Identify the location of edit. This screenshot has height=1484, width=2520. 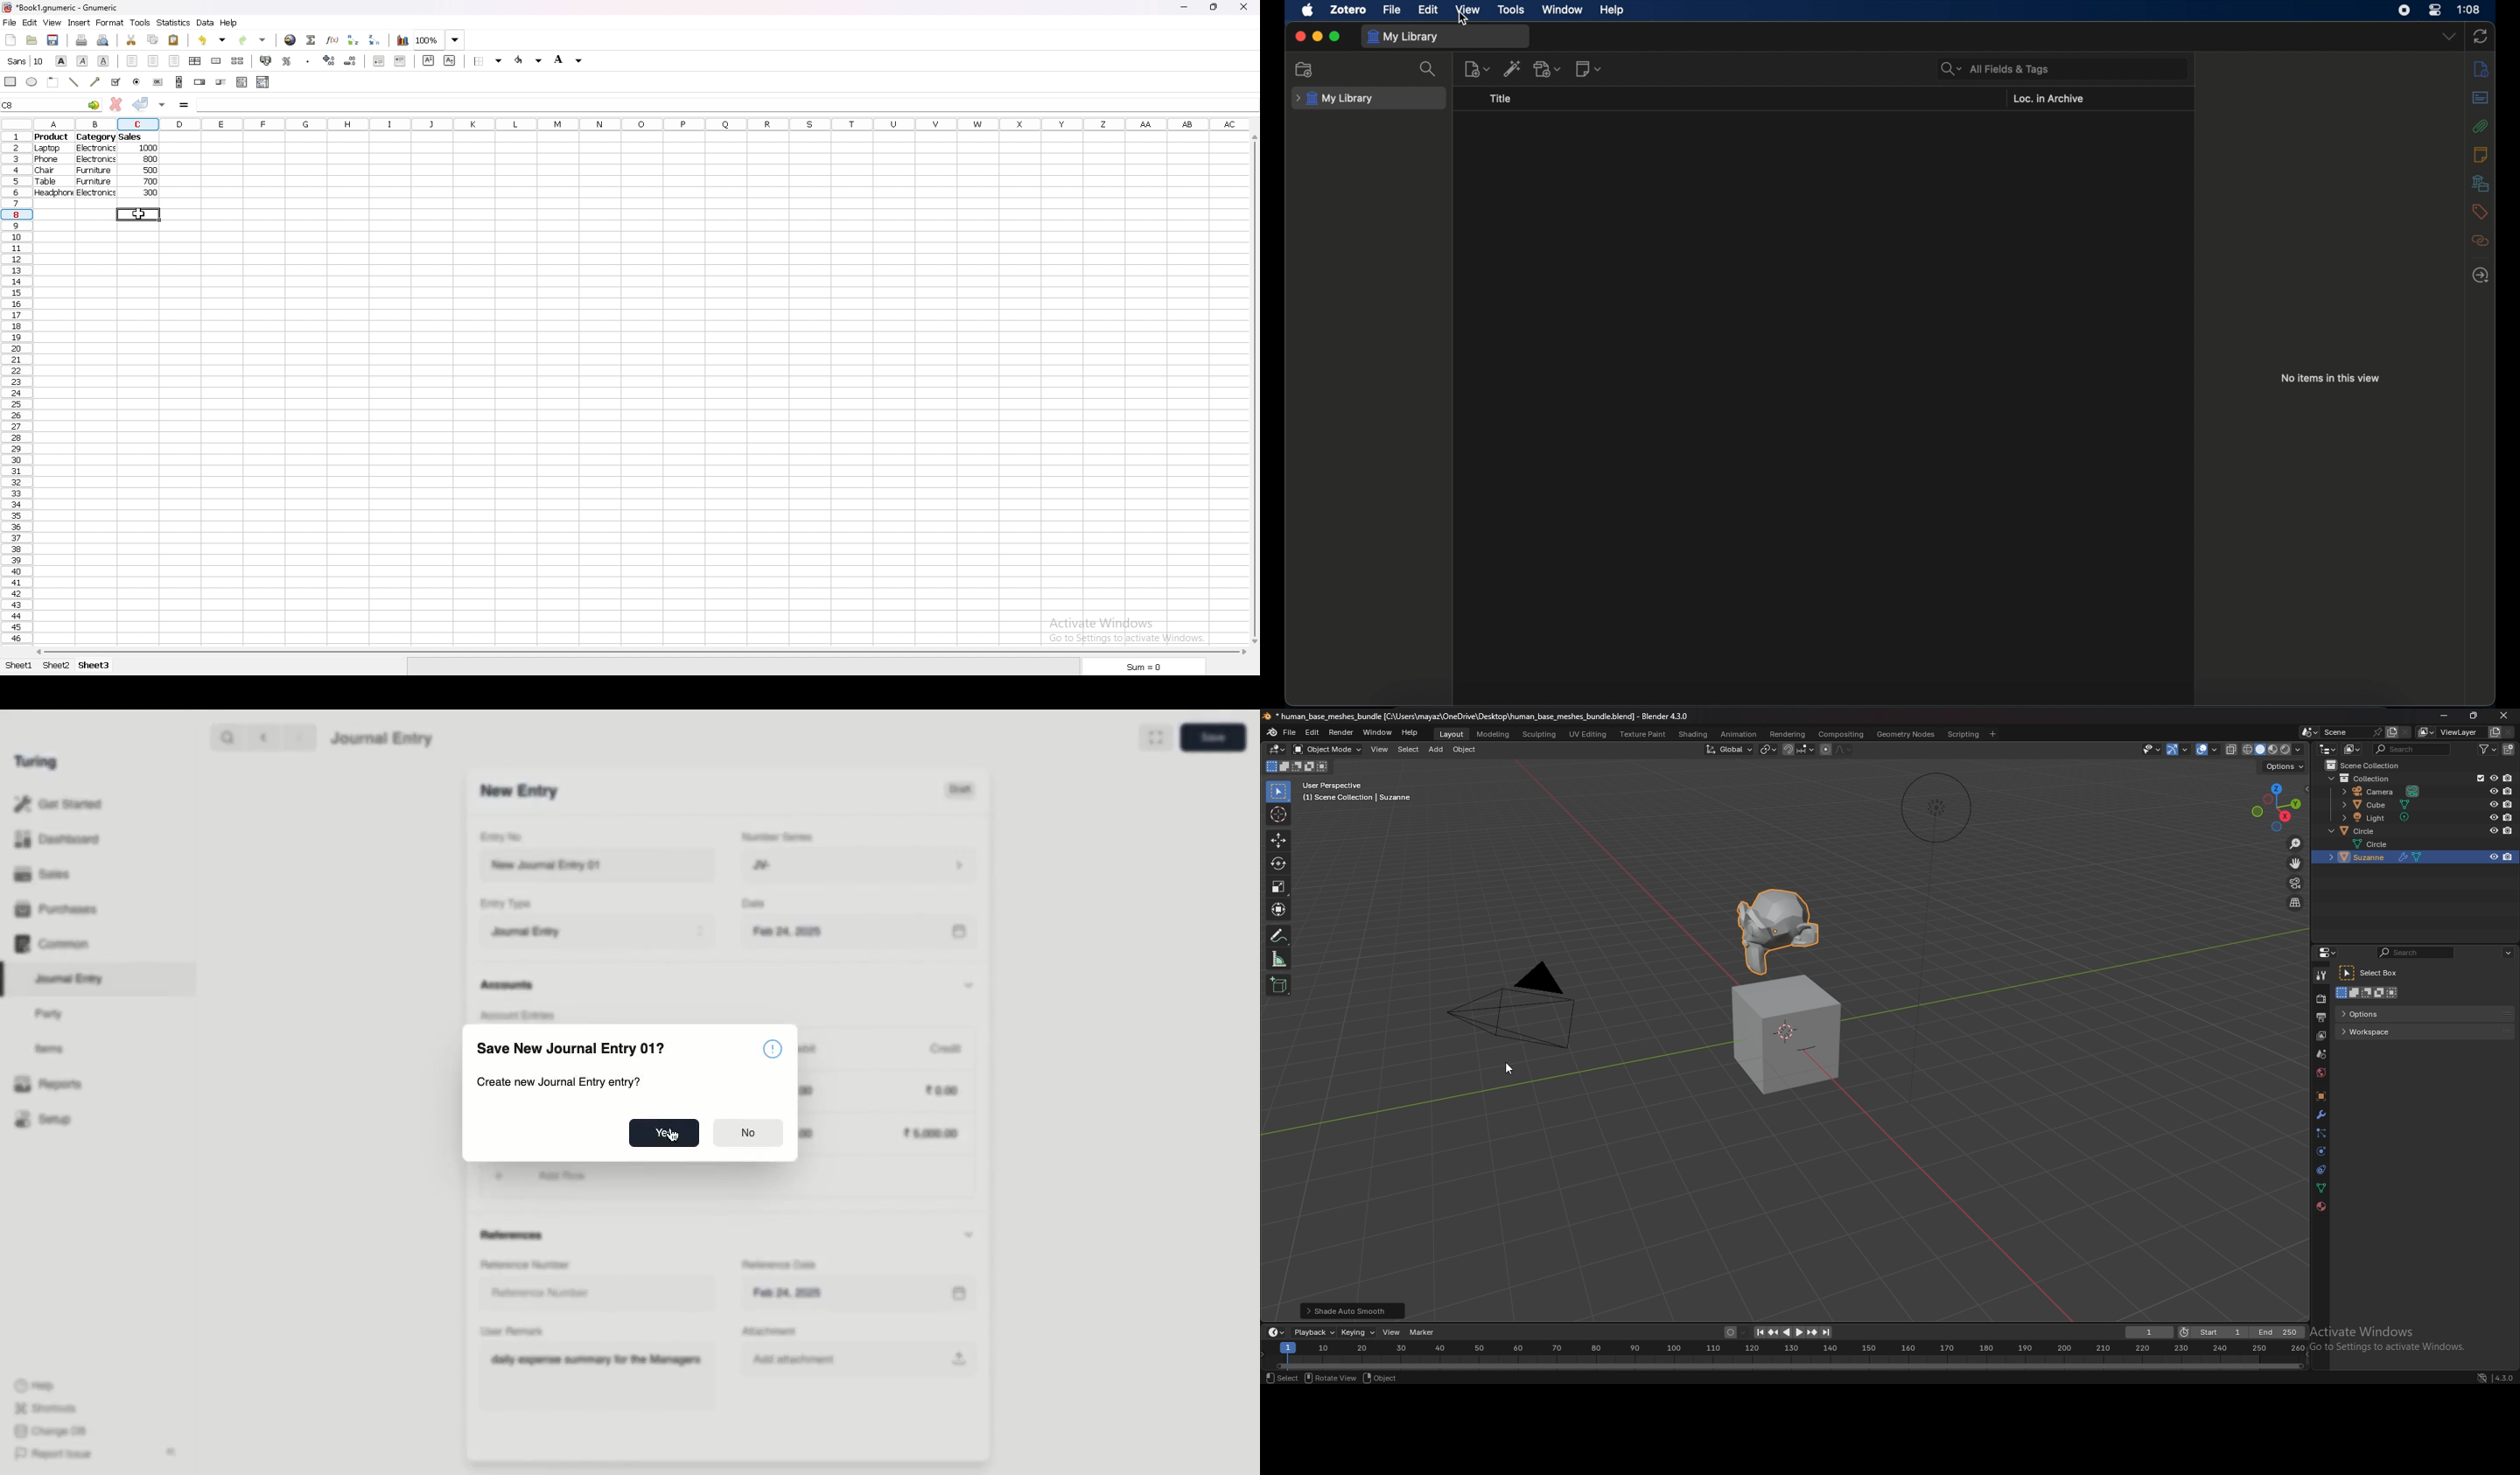
(1312, 732).